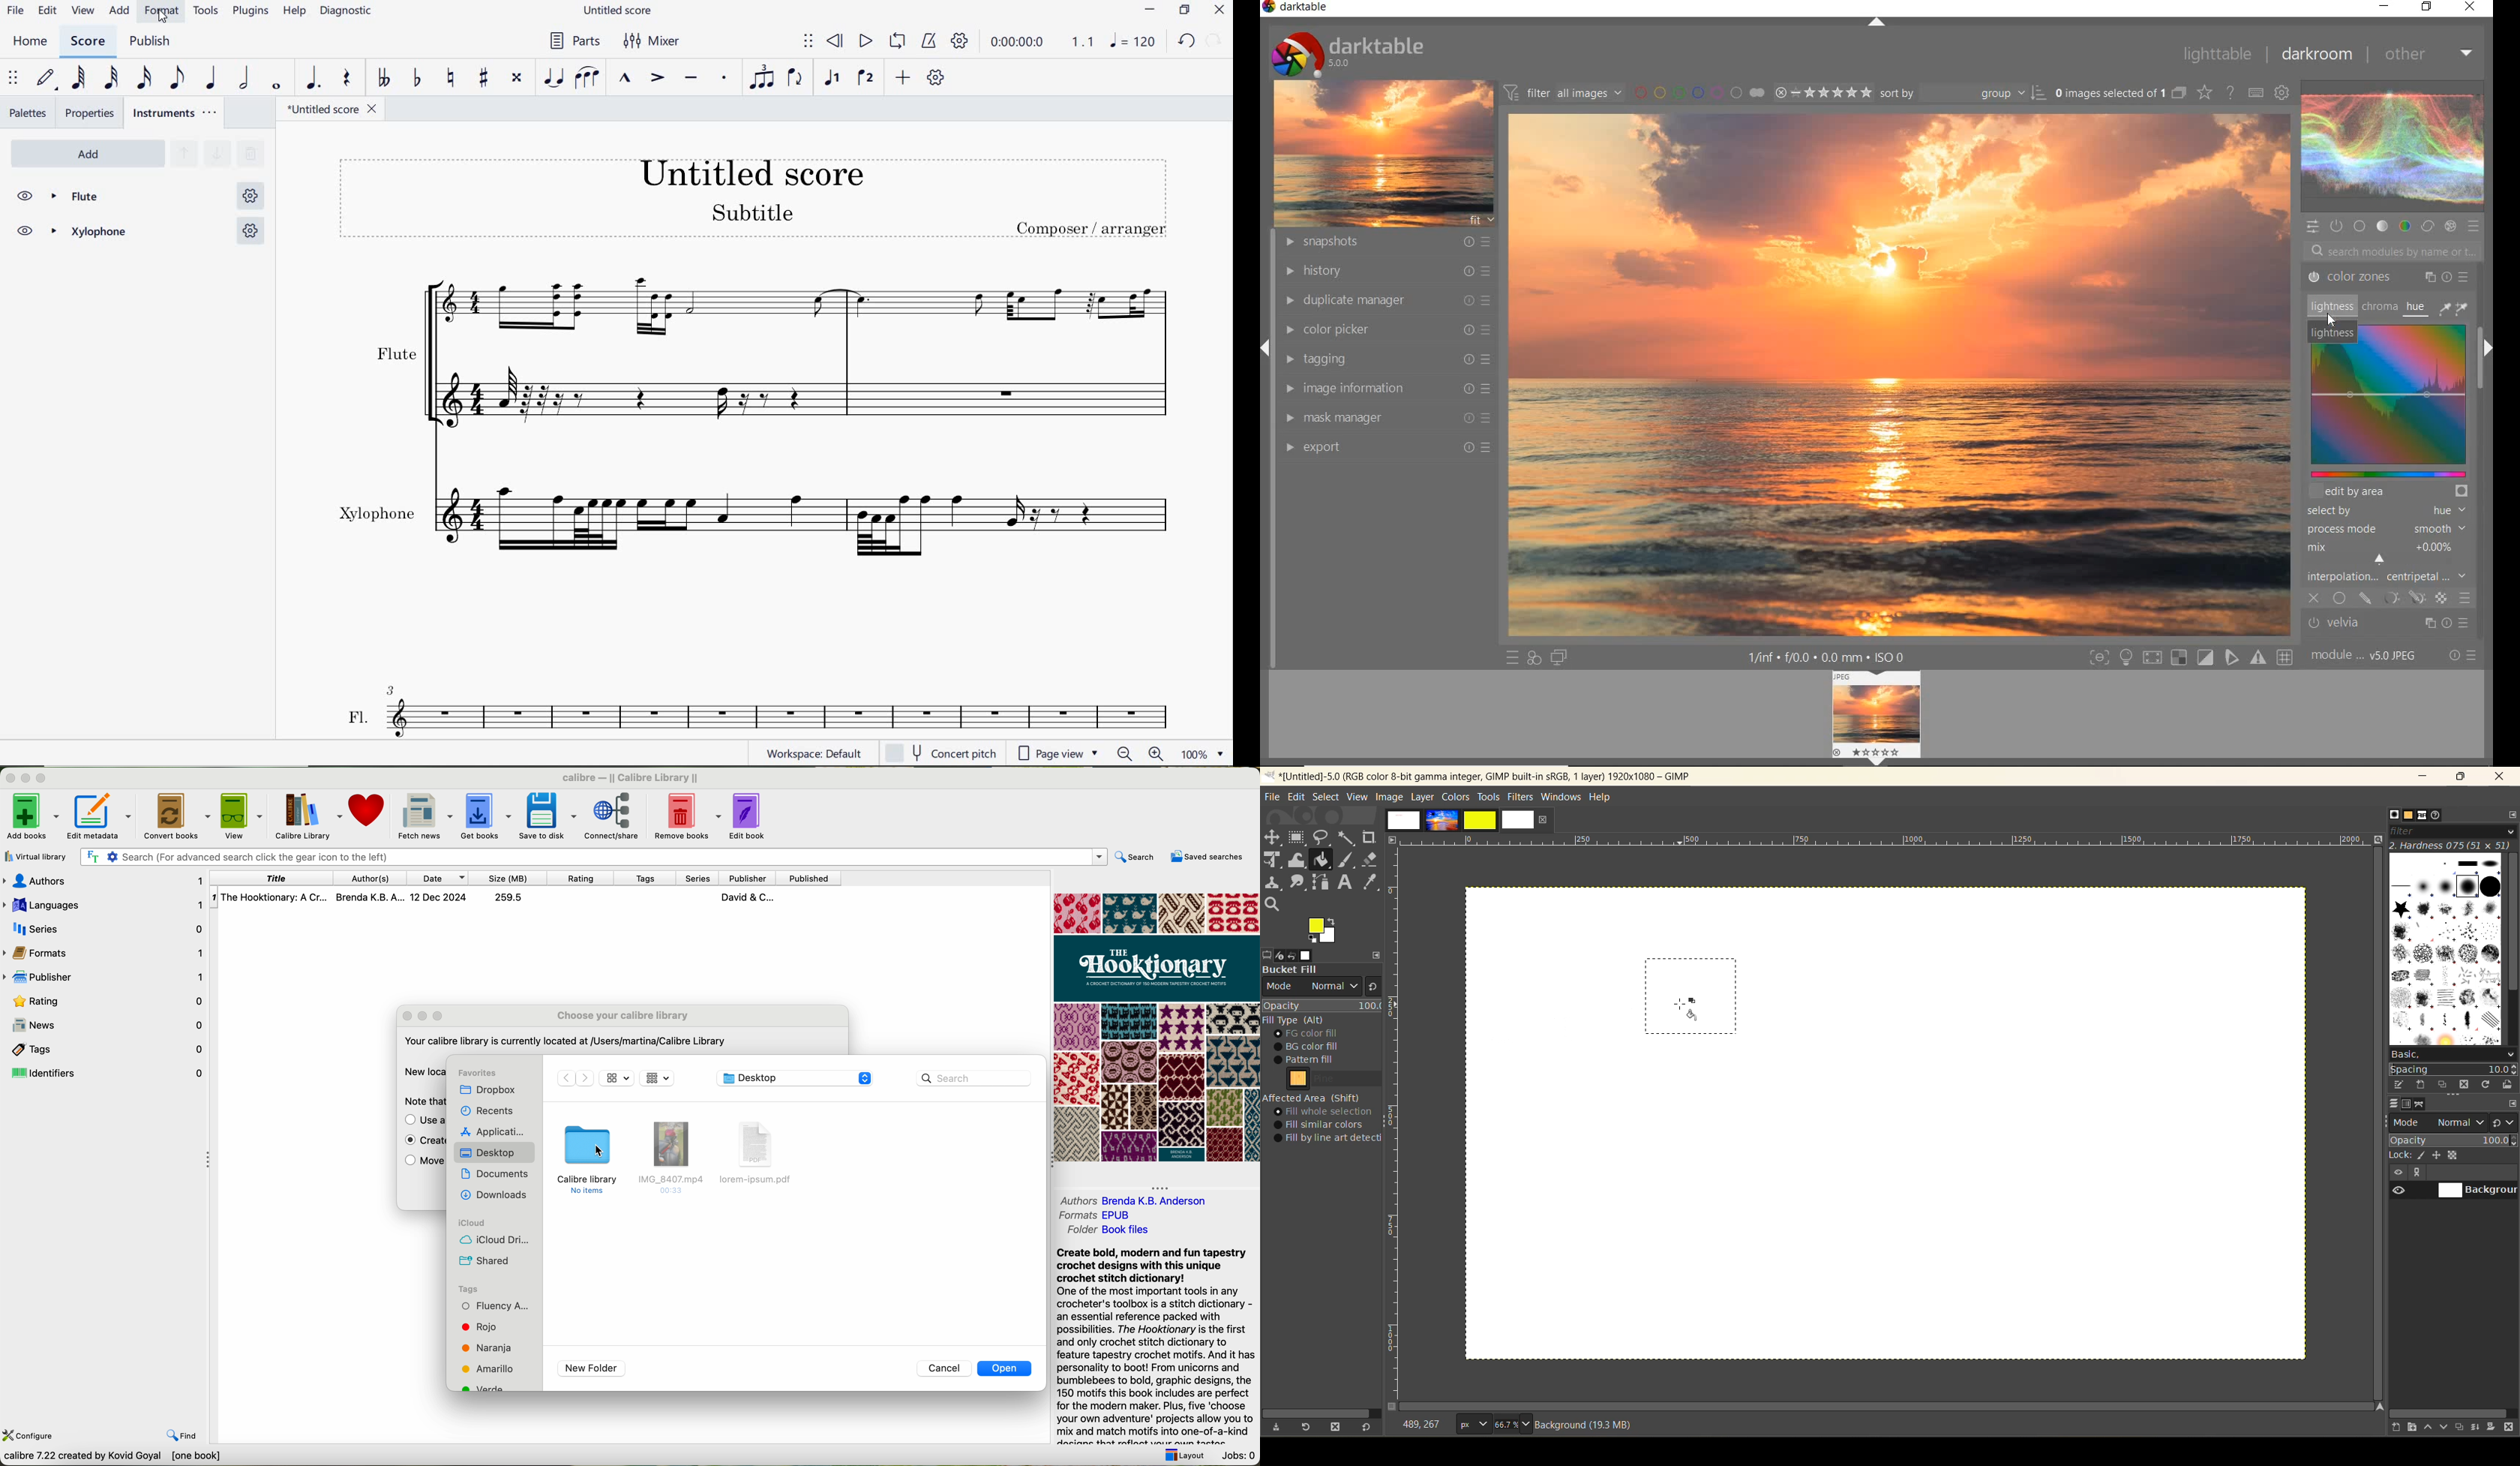  I want to click on note, so click(422, 1100).